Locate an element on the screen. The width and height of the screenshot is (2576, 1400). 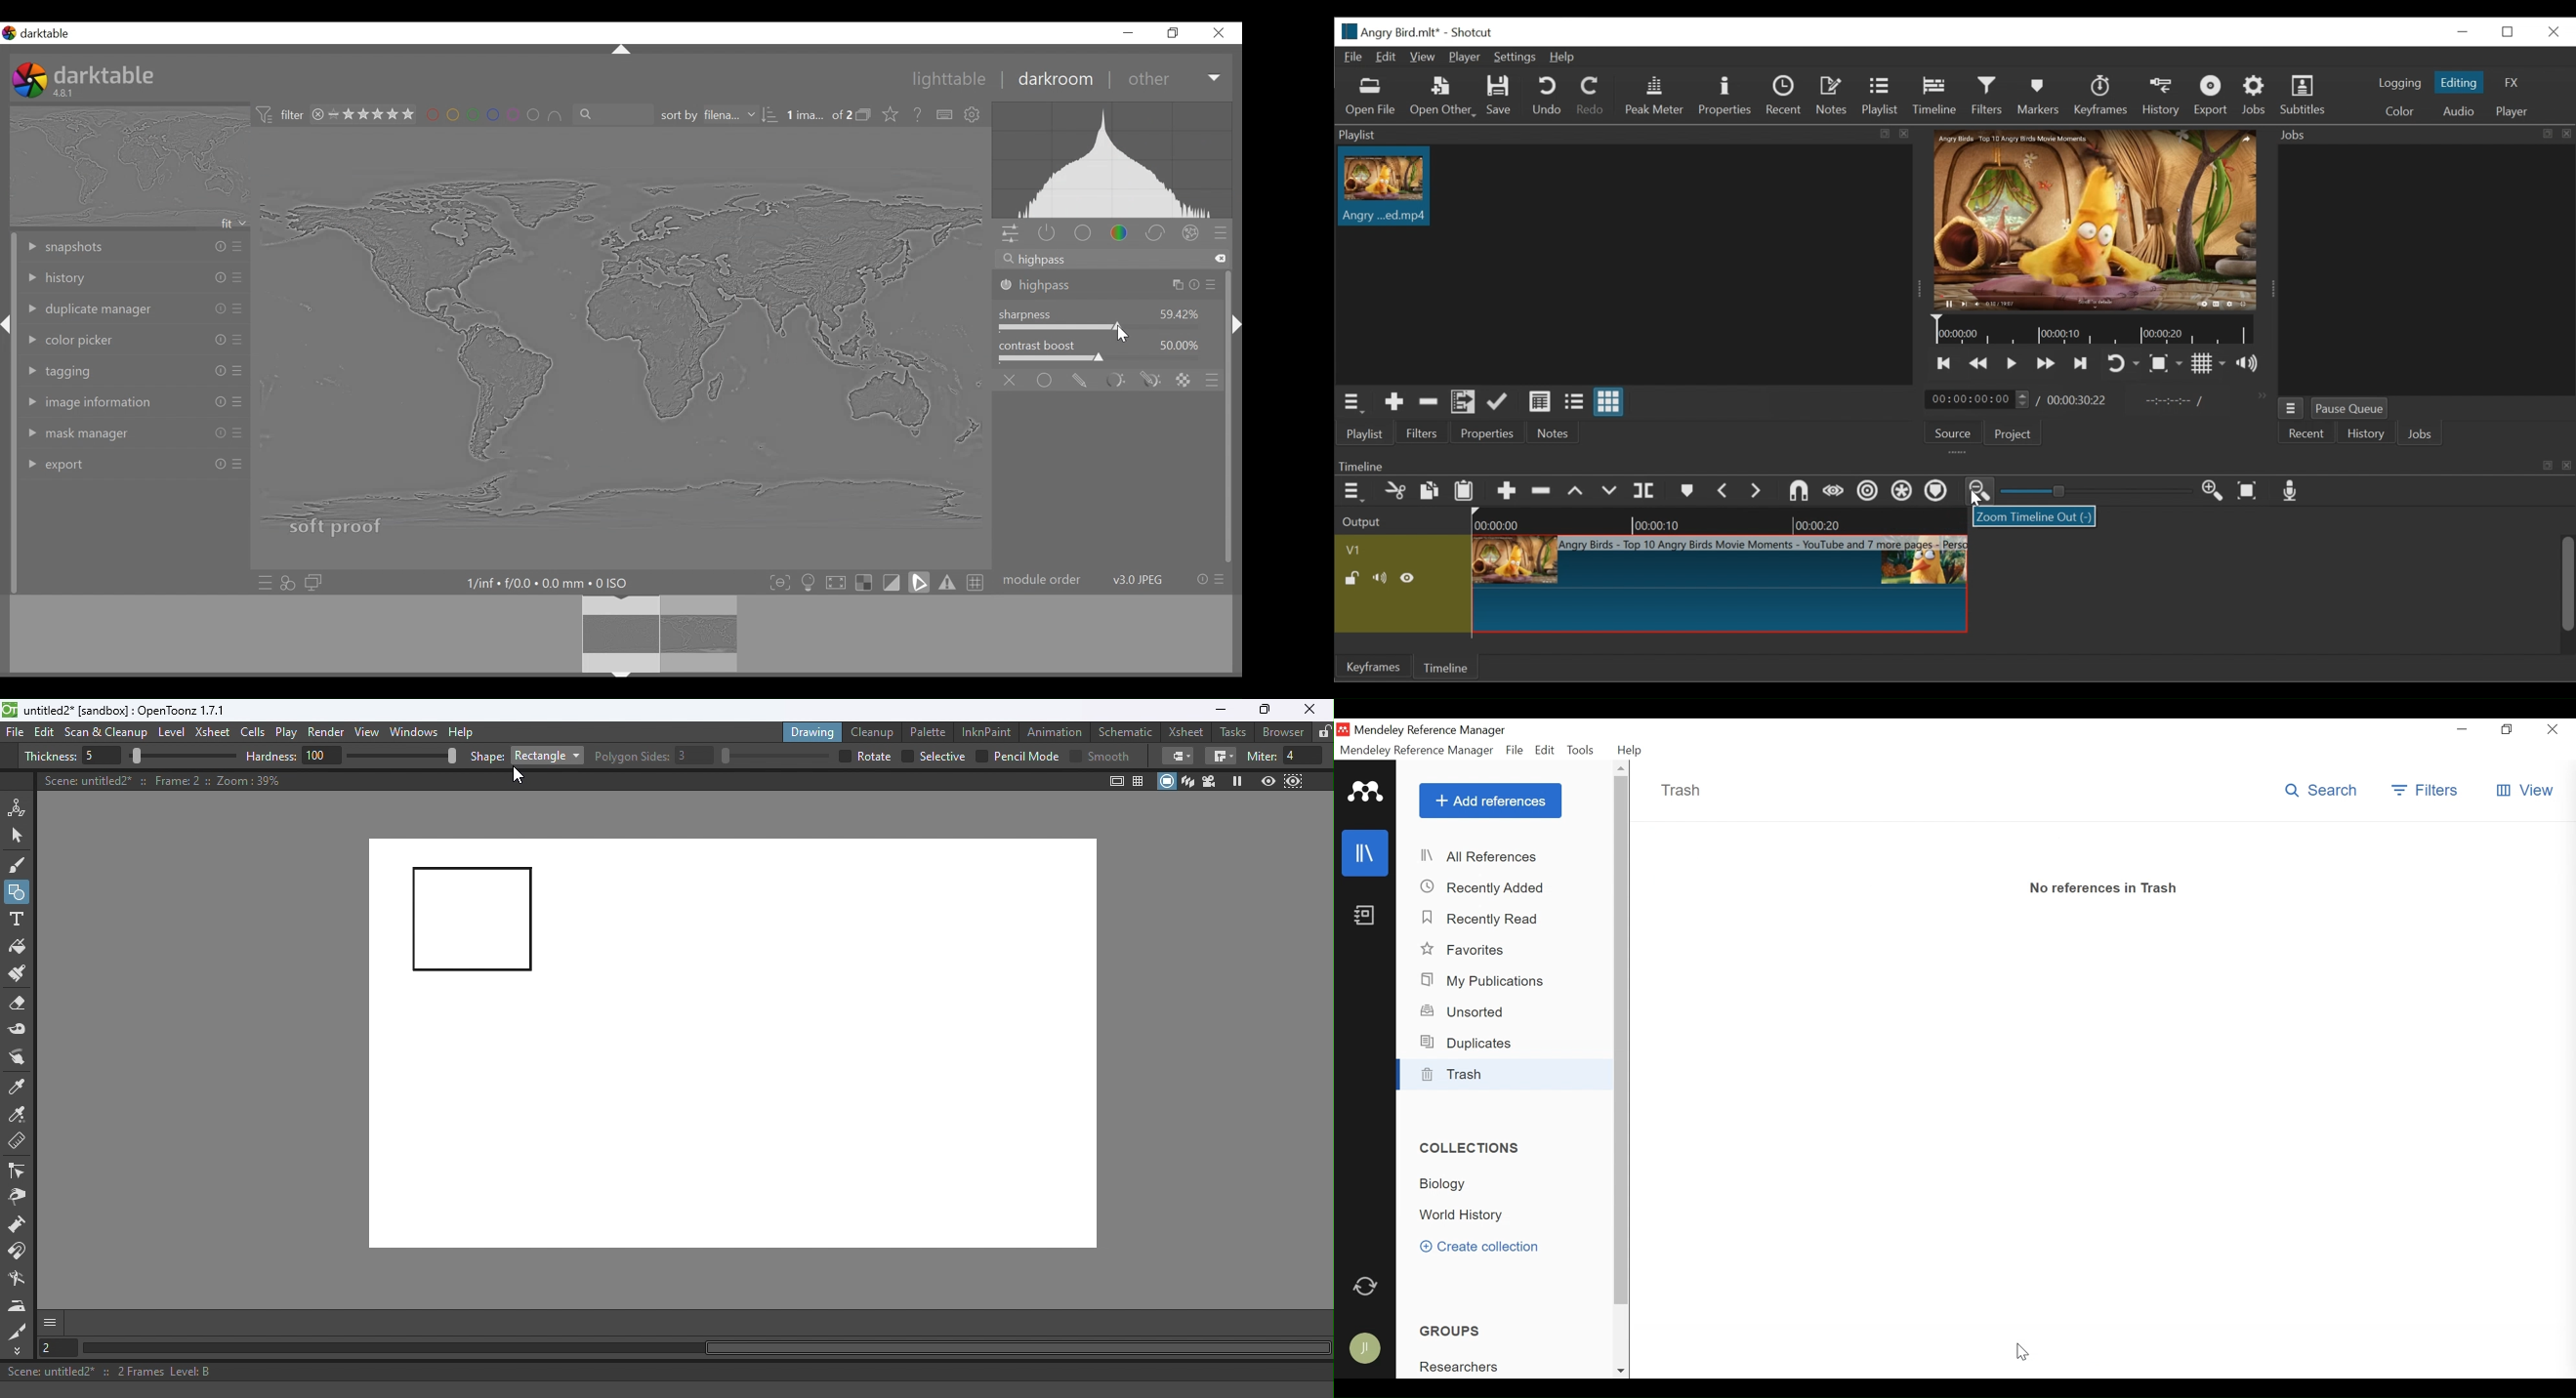
Set Filter Last is located at coordinates (1794, 491).